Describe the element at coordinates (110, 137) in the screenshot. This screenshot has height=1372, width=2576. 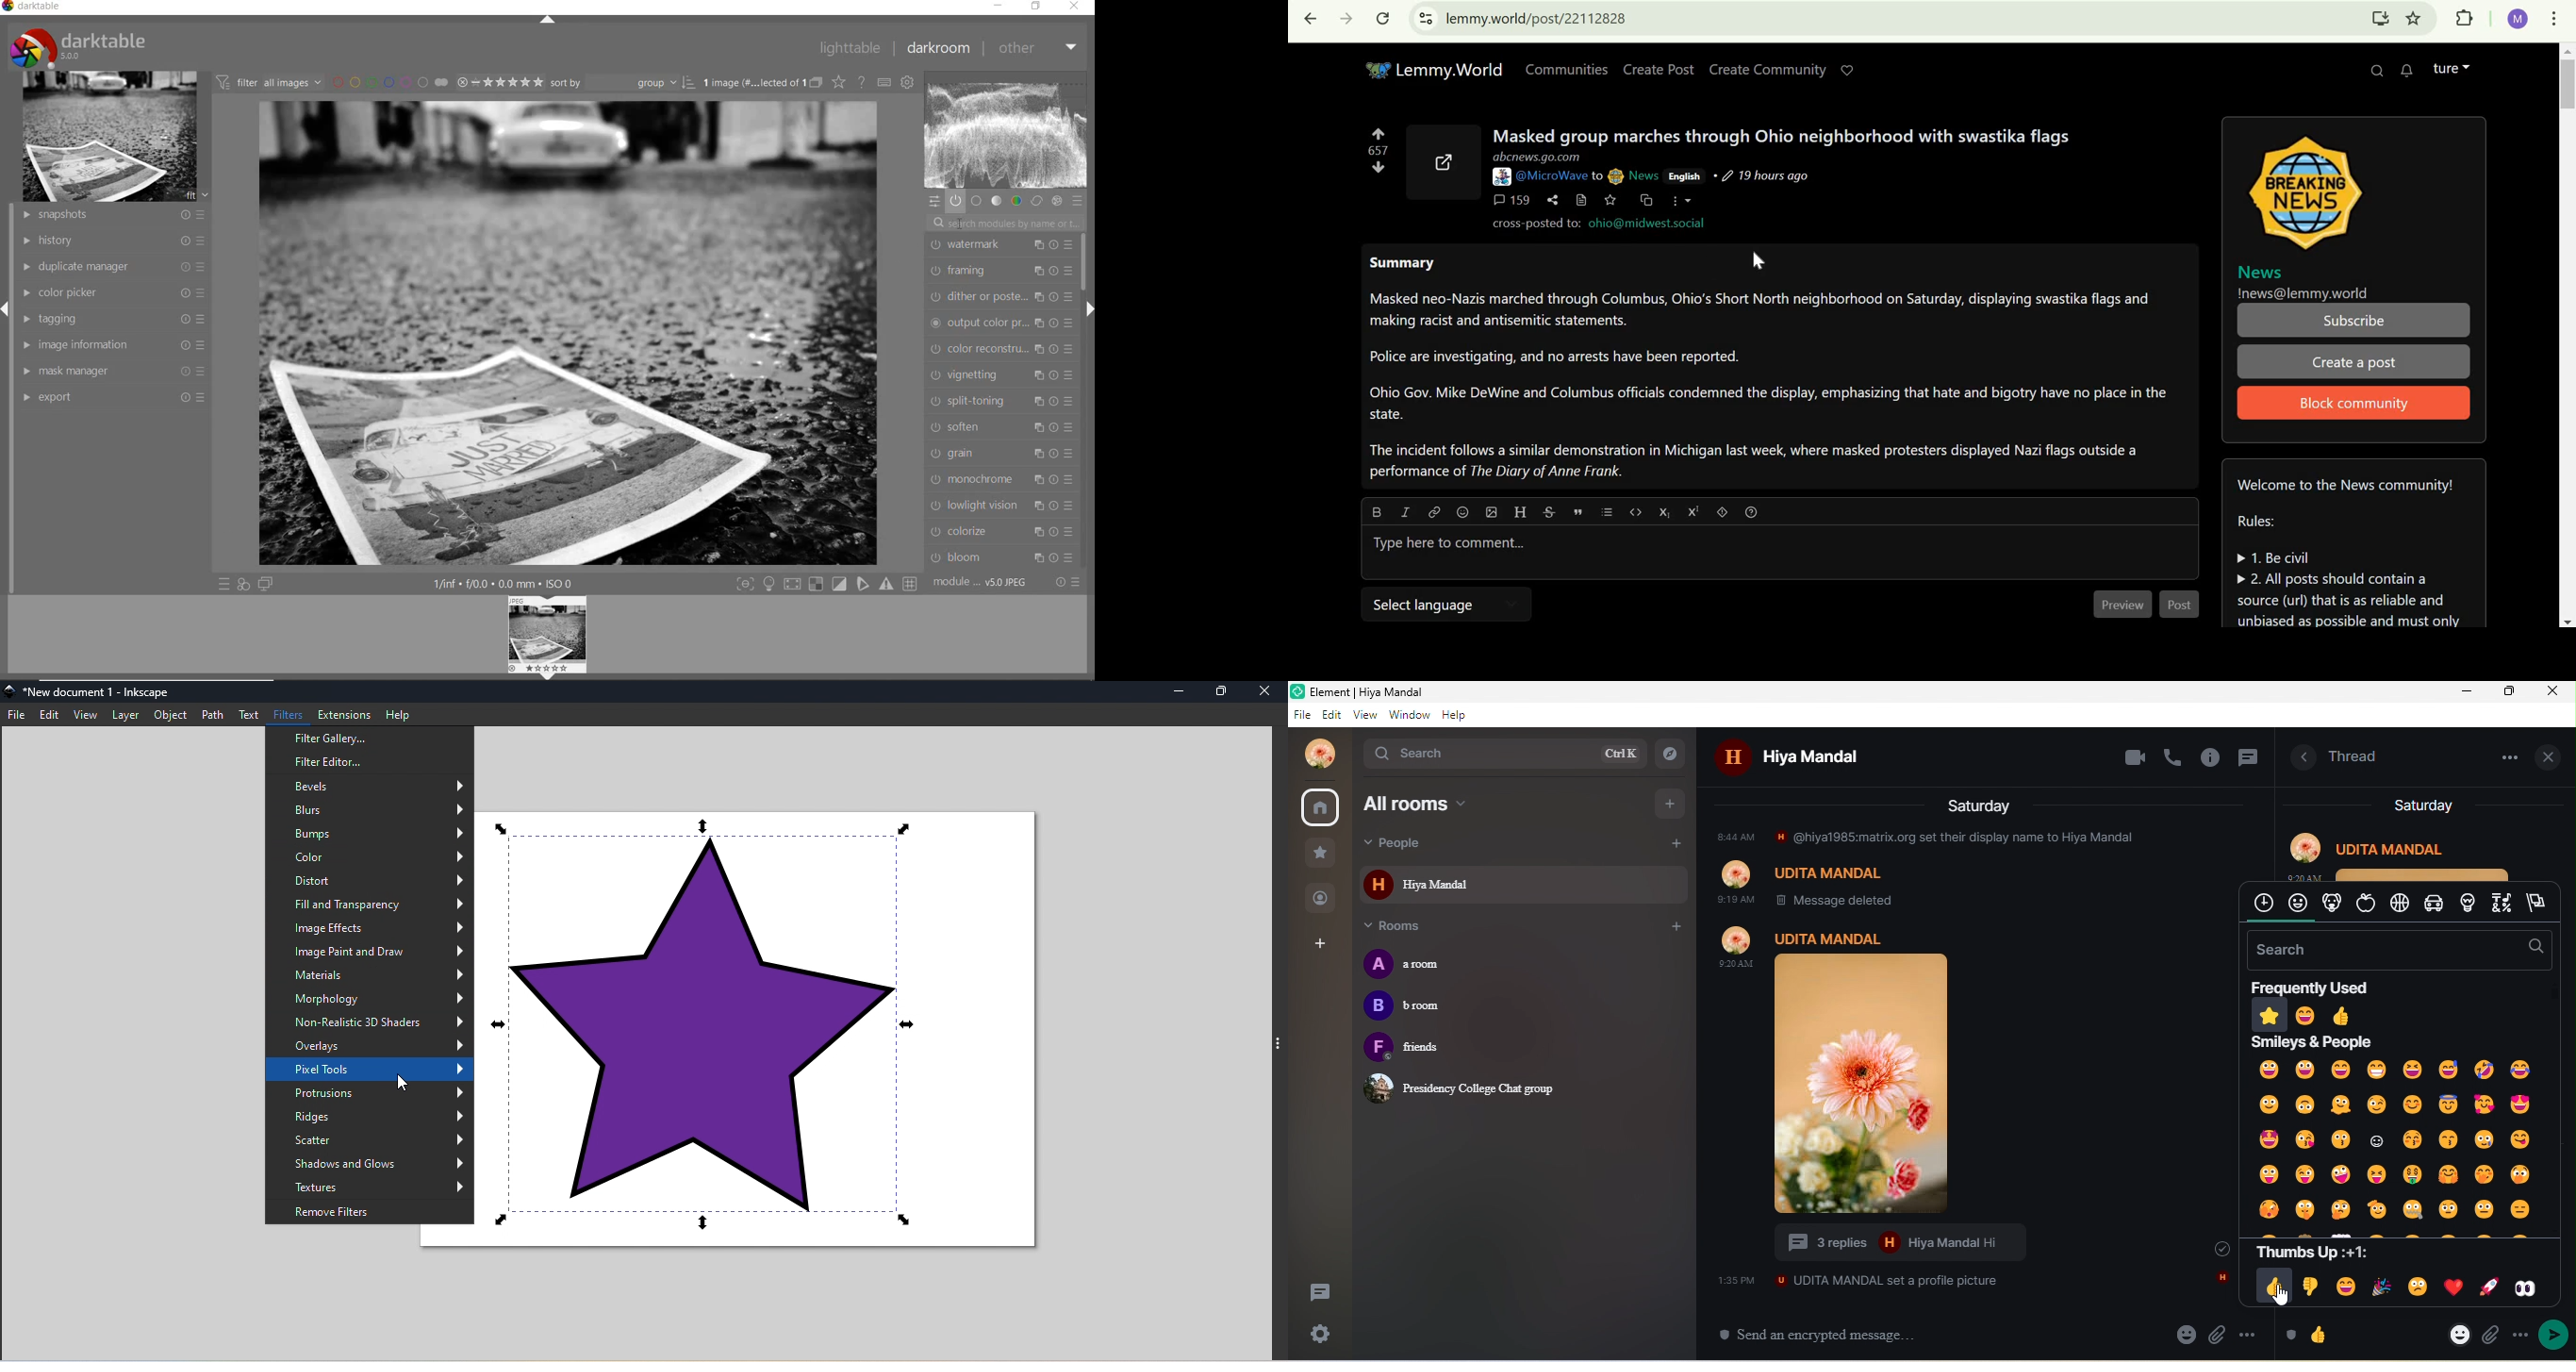
I see `image` at that location.